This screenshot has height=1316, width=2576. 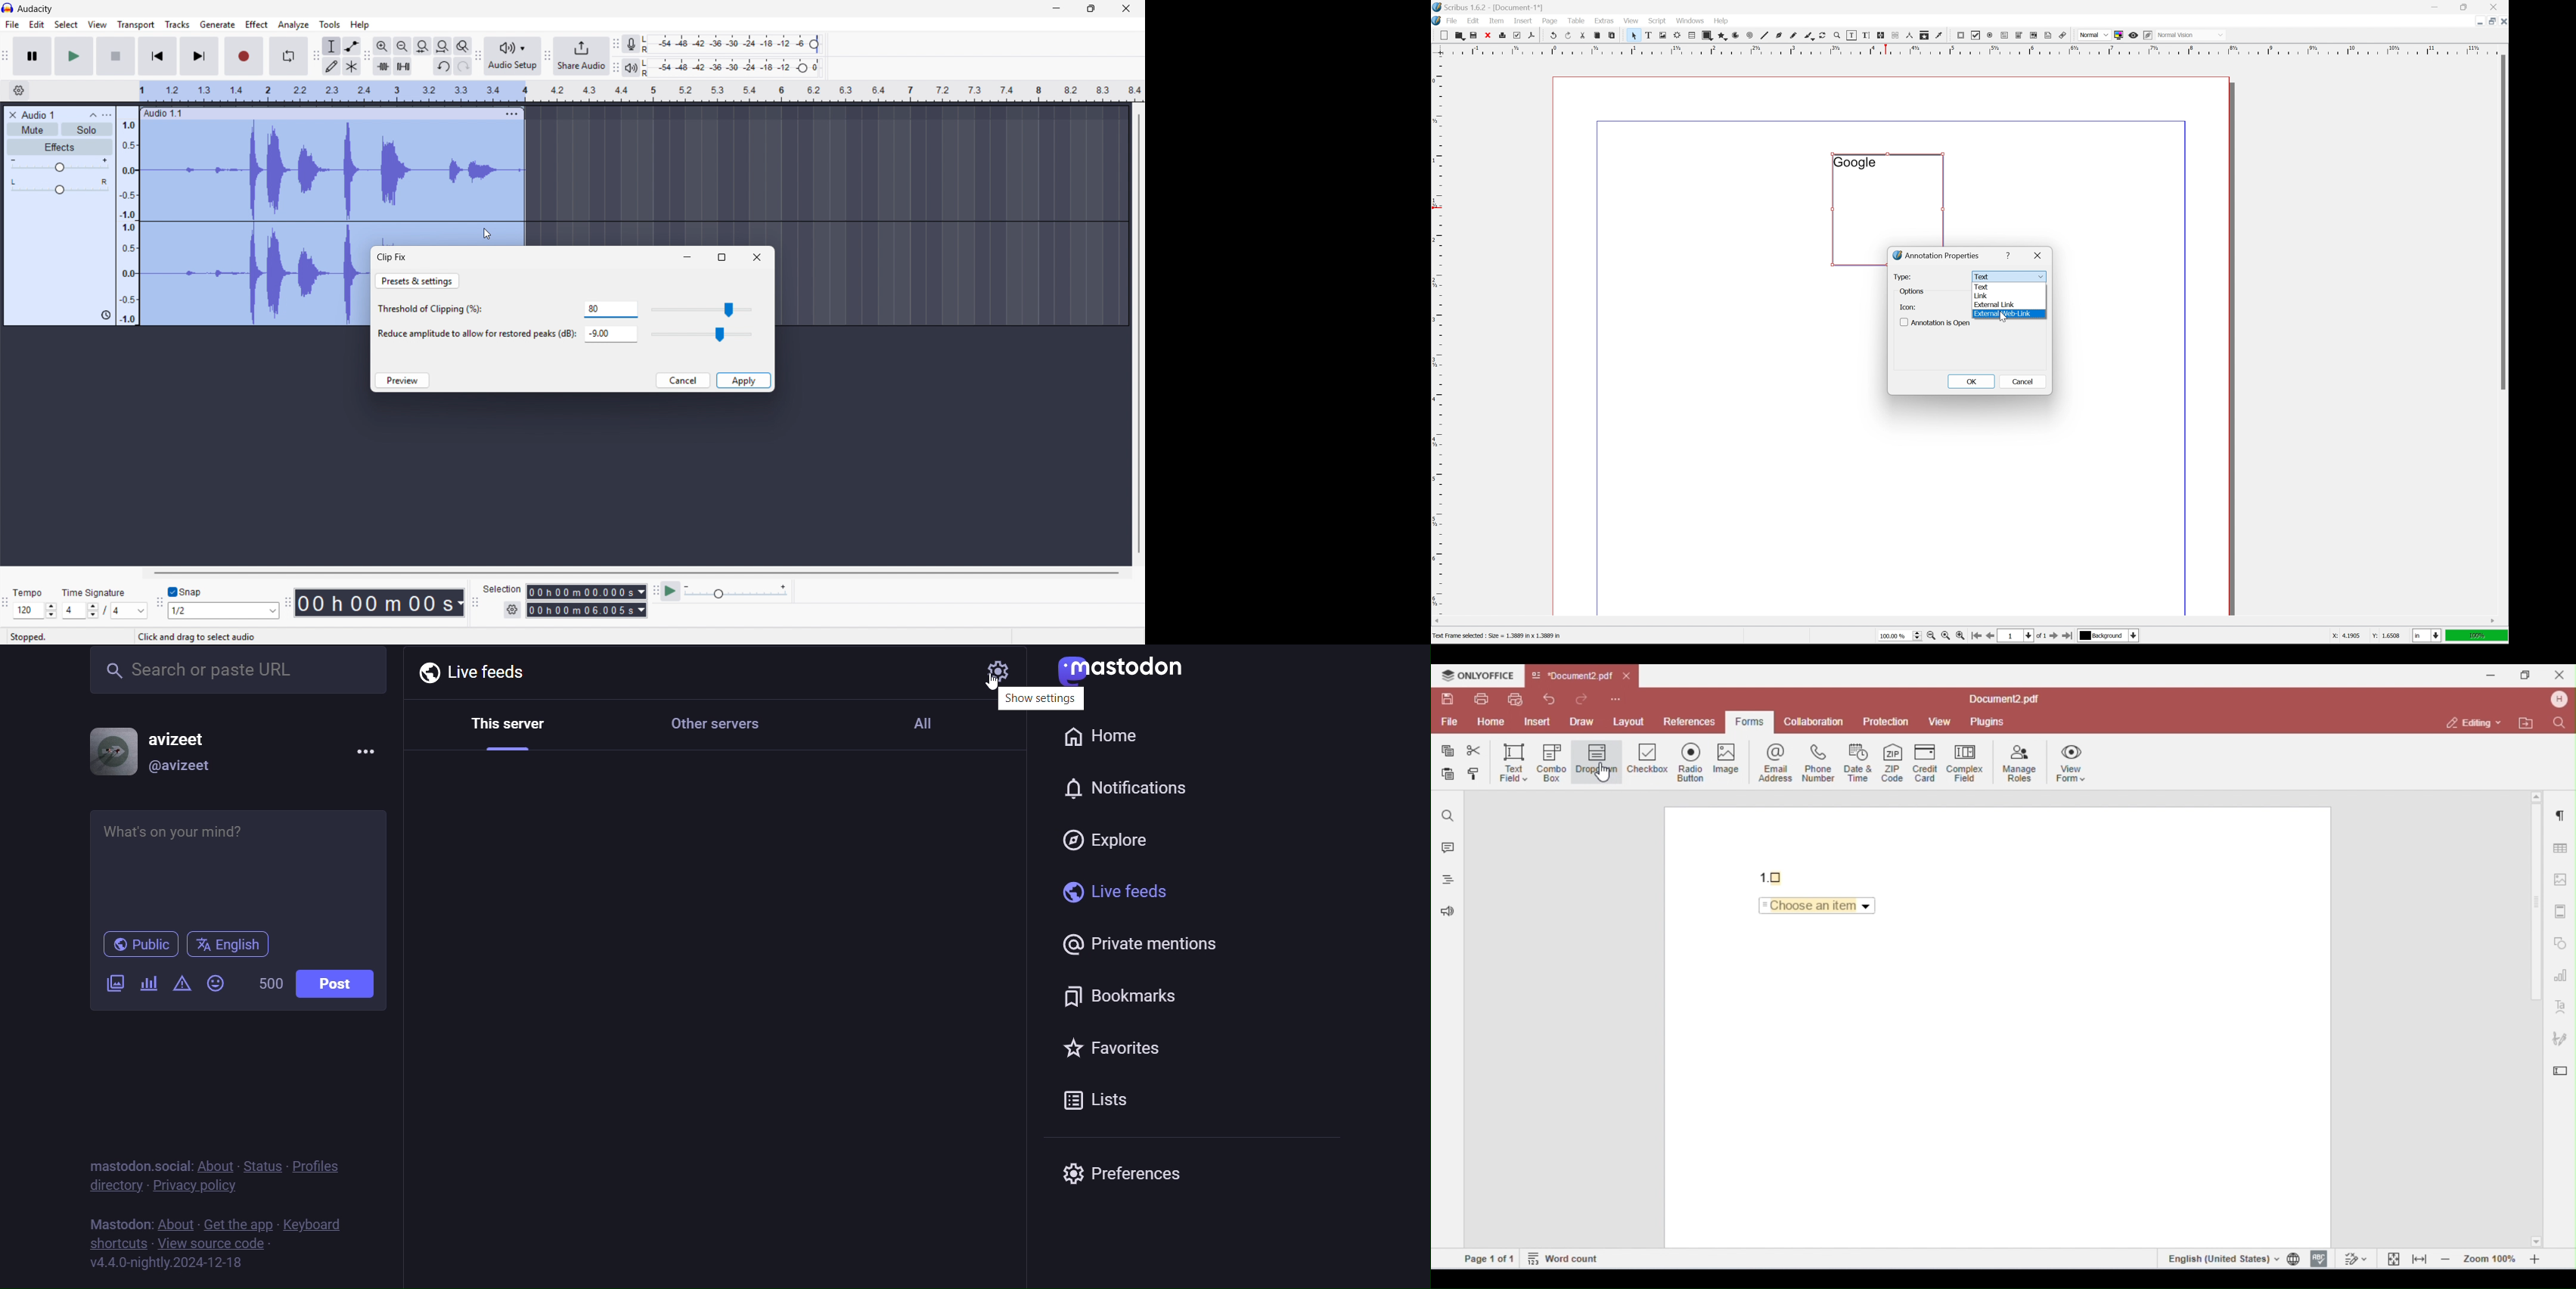 I want to click on Title , so click(x=36, y=9).